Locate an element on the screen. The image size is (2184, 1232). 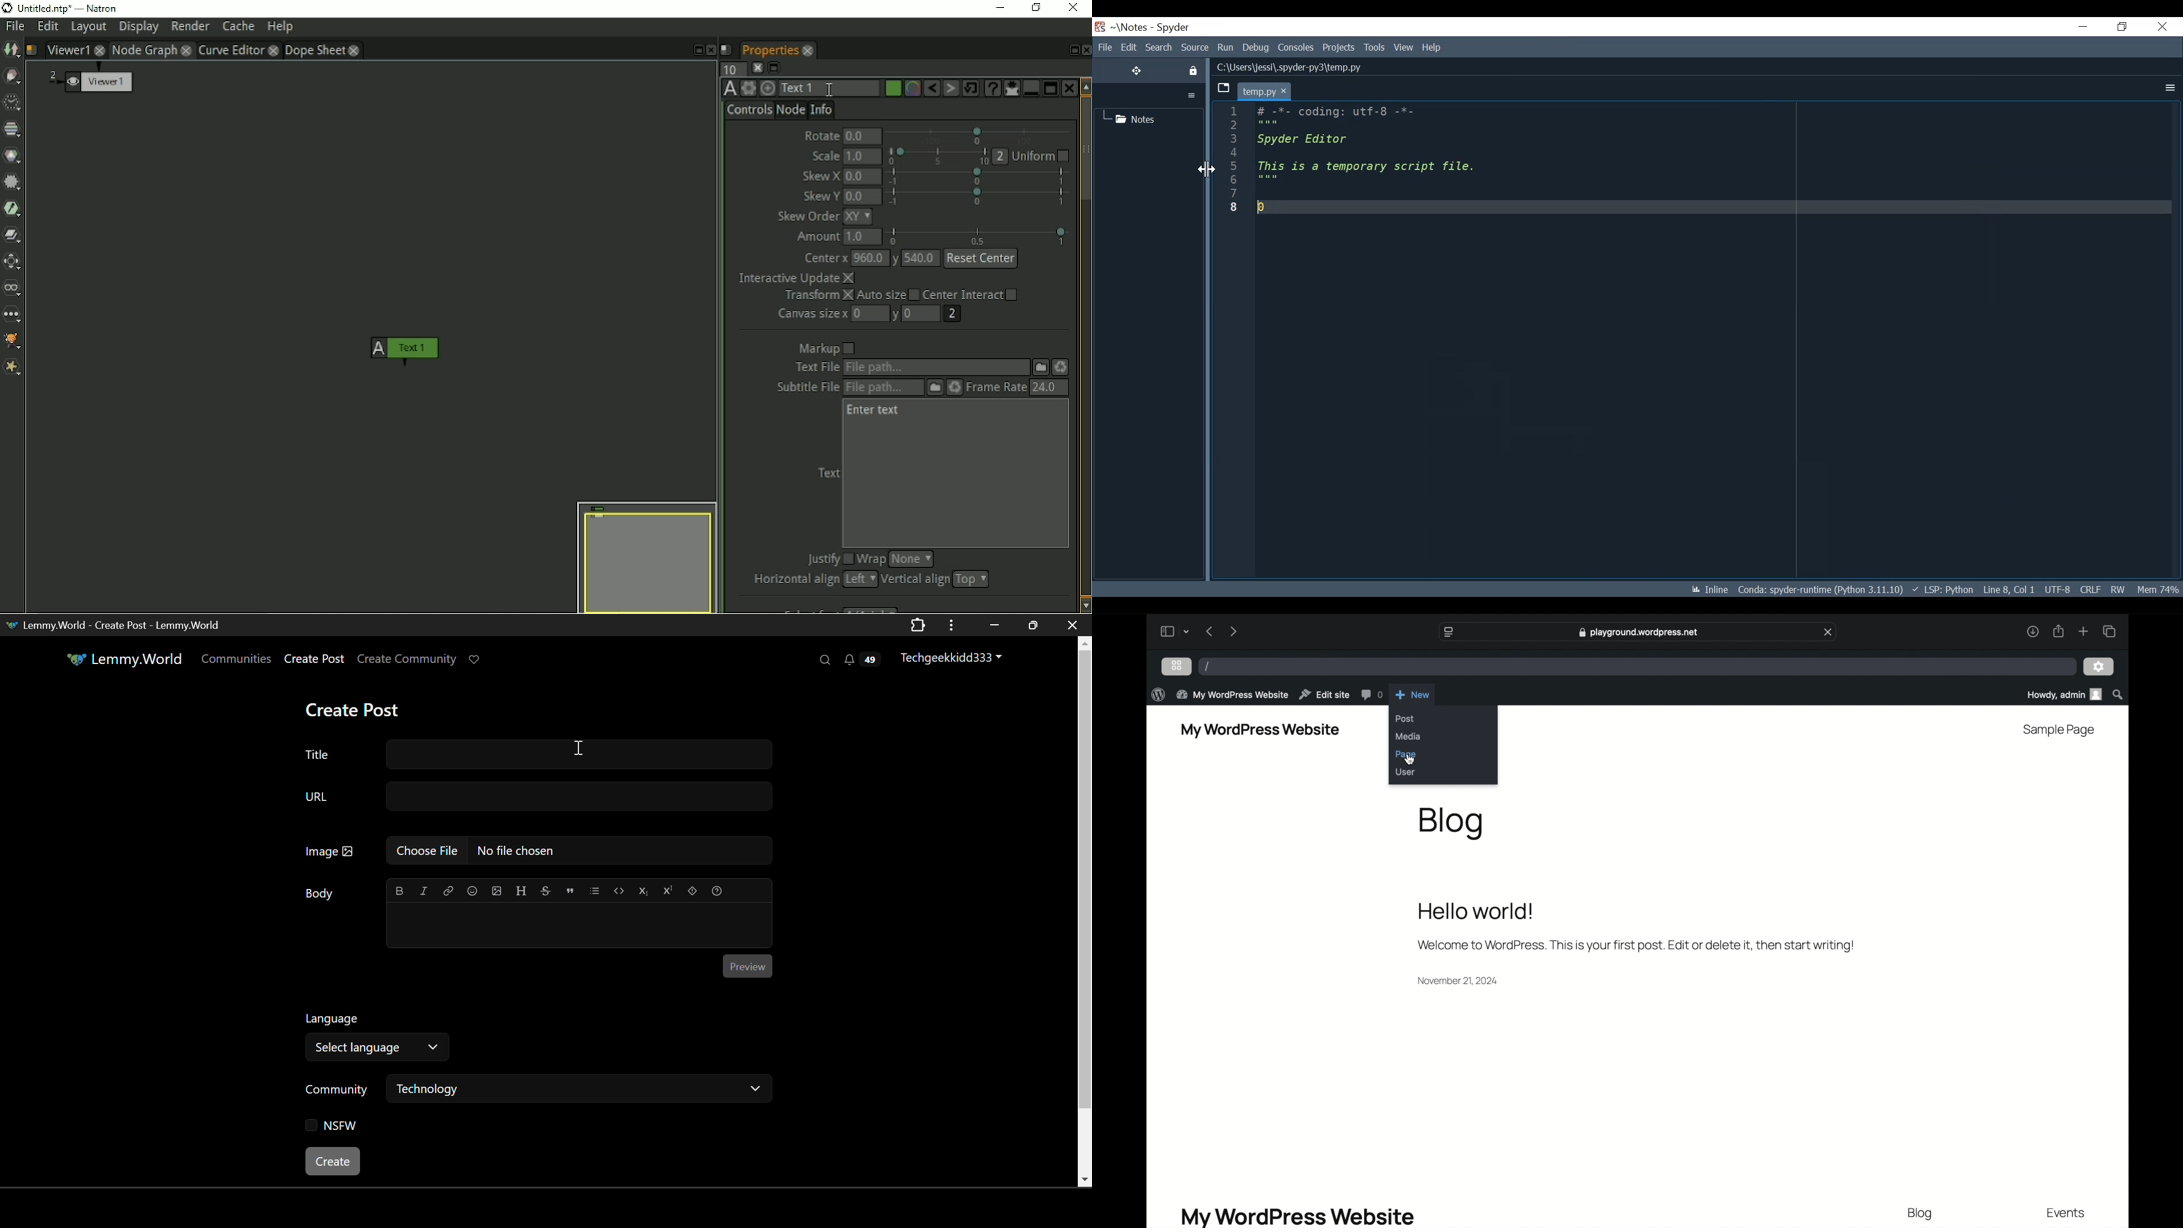
Edit is located at coordinates (1127, 47).